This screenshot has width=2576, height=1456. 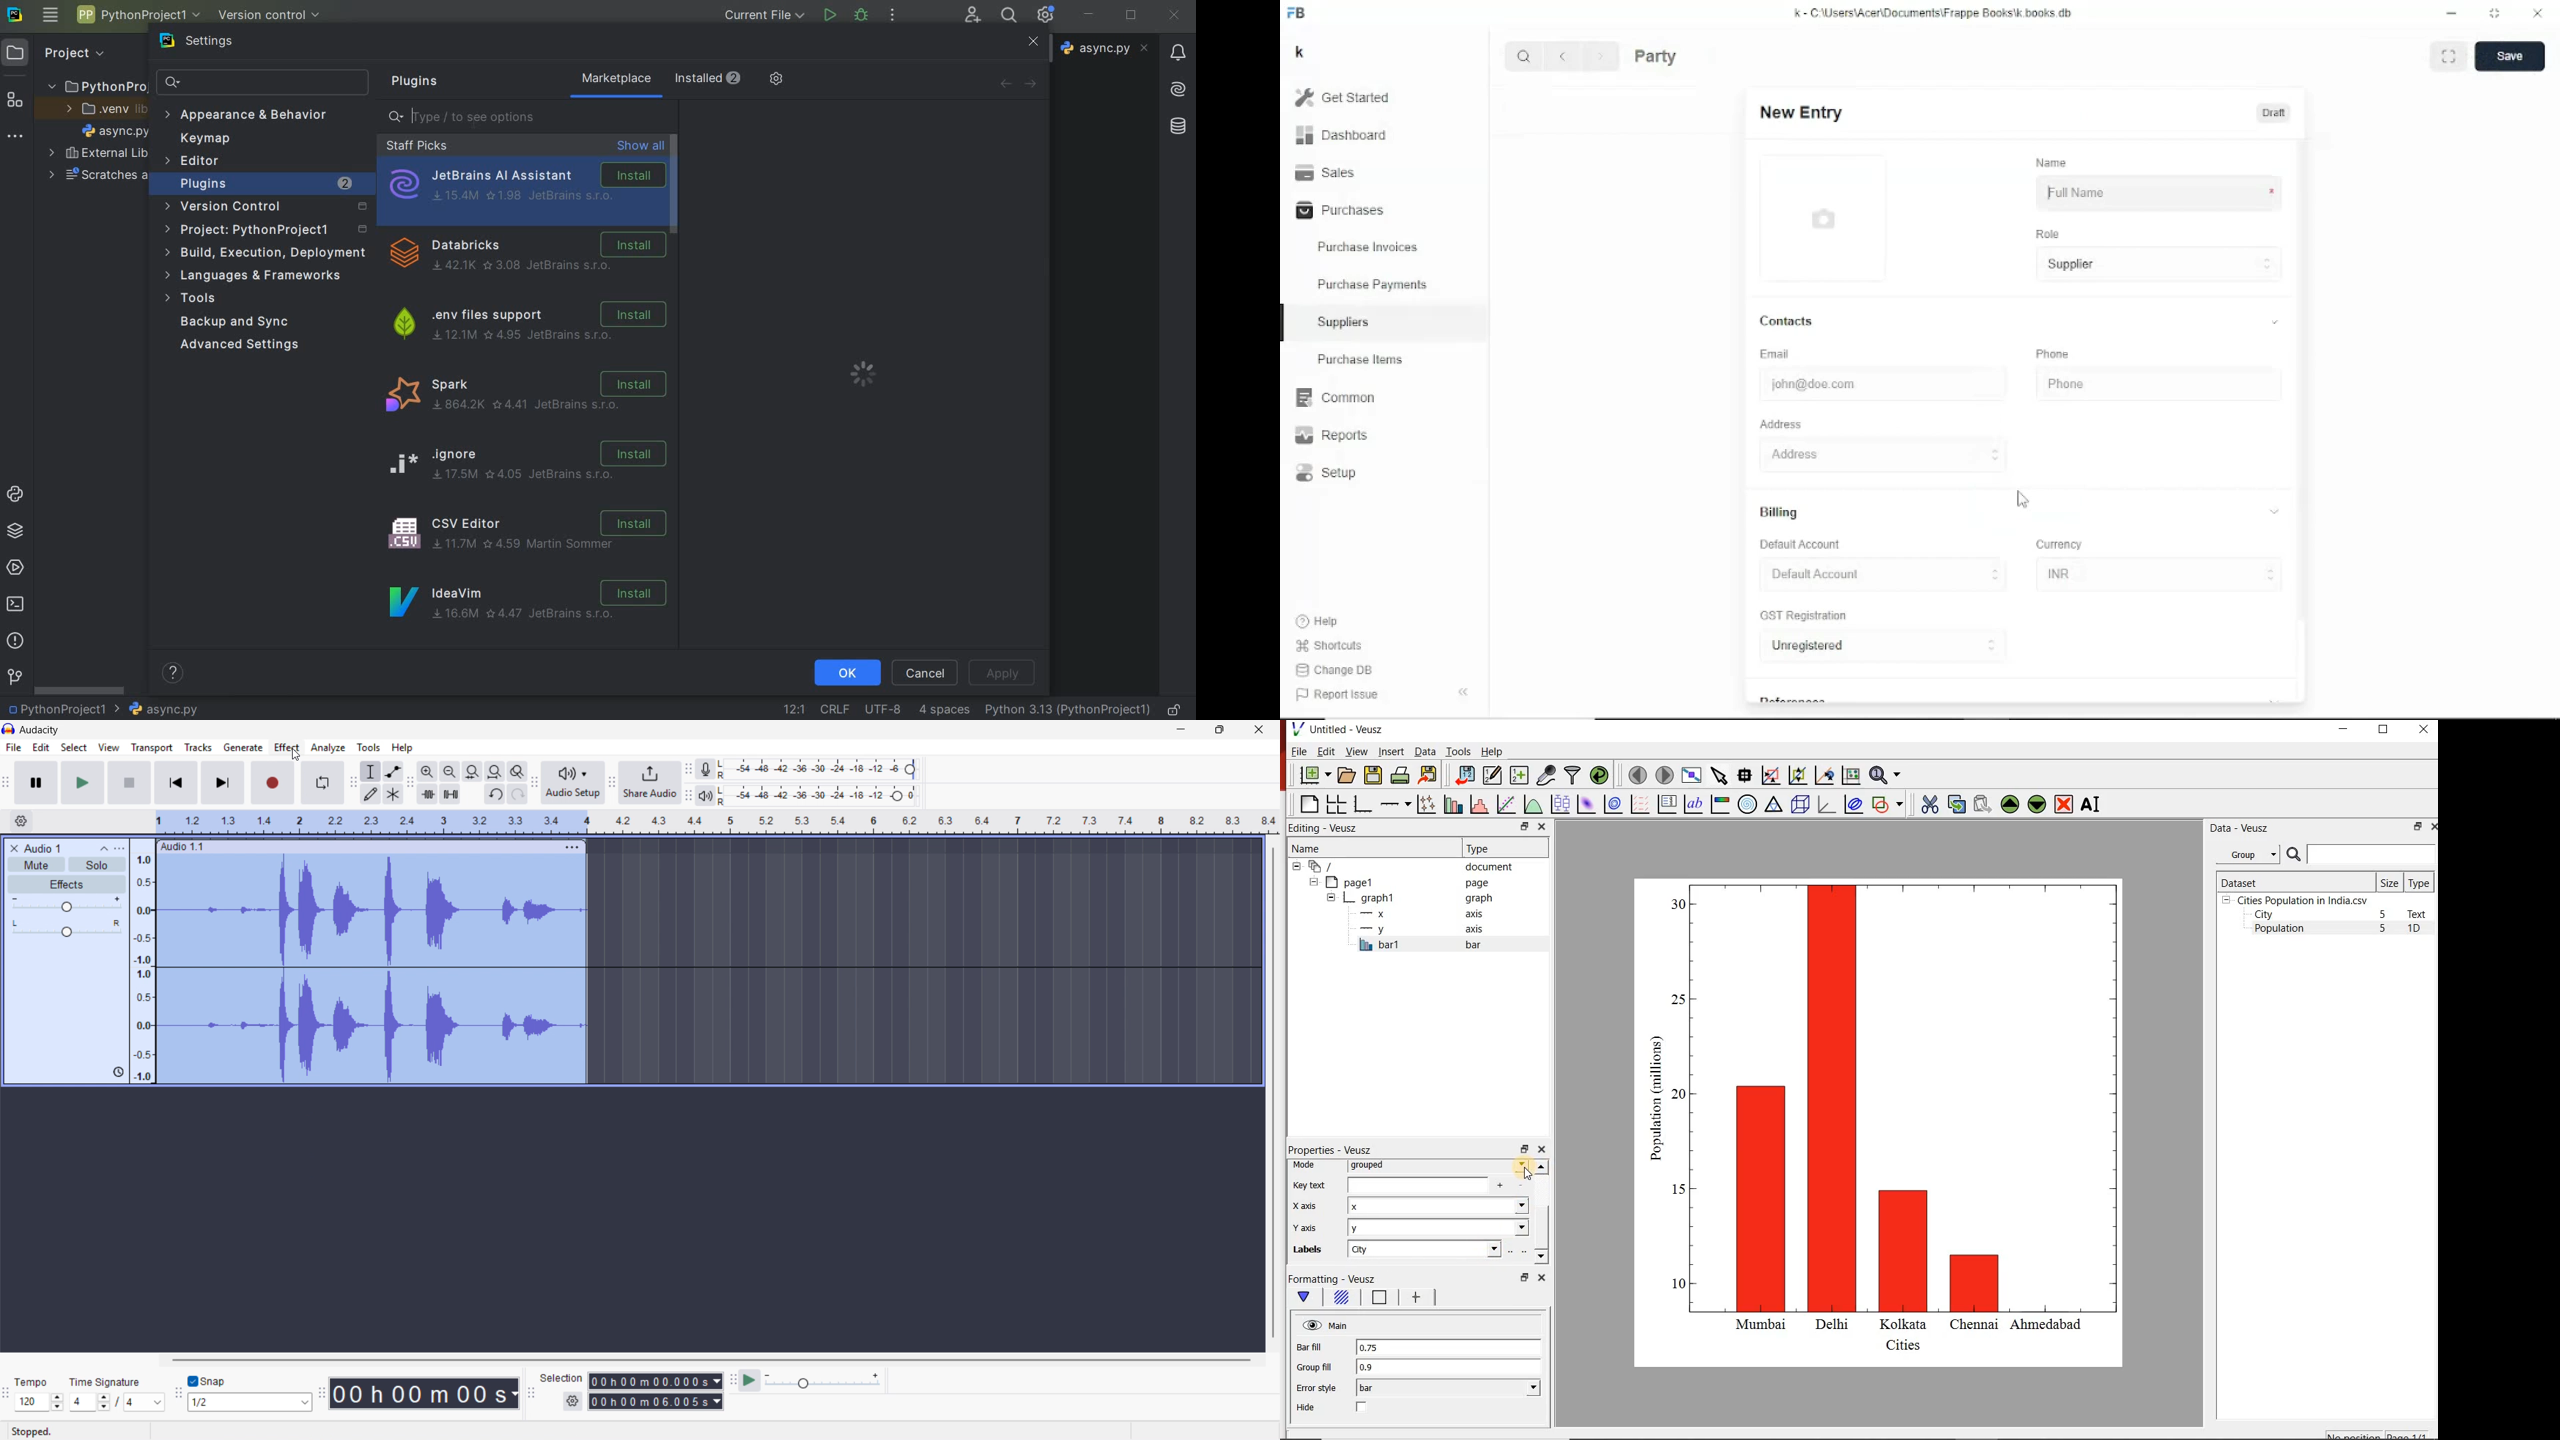 What do you see at coordinates (1776, 354) in the screenshot?
I see `Email` at bounding box center [1776, 354].